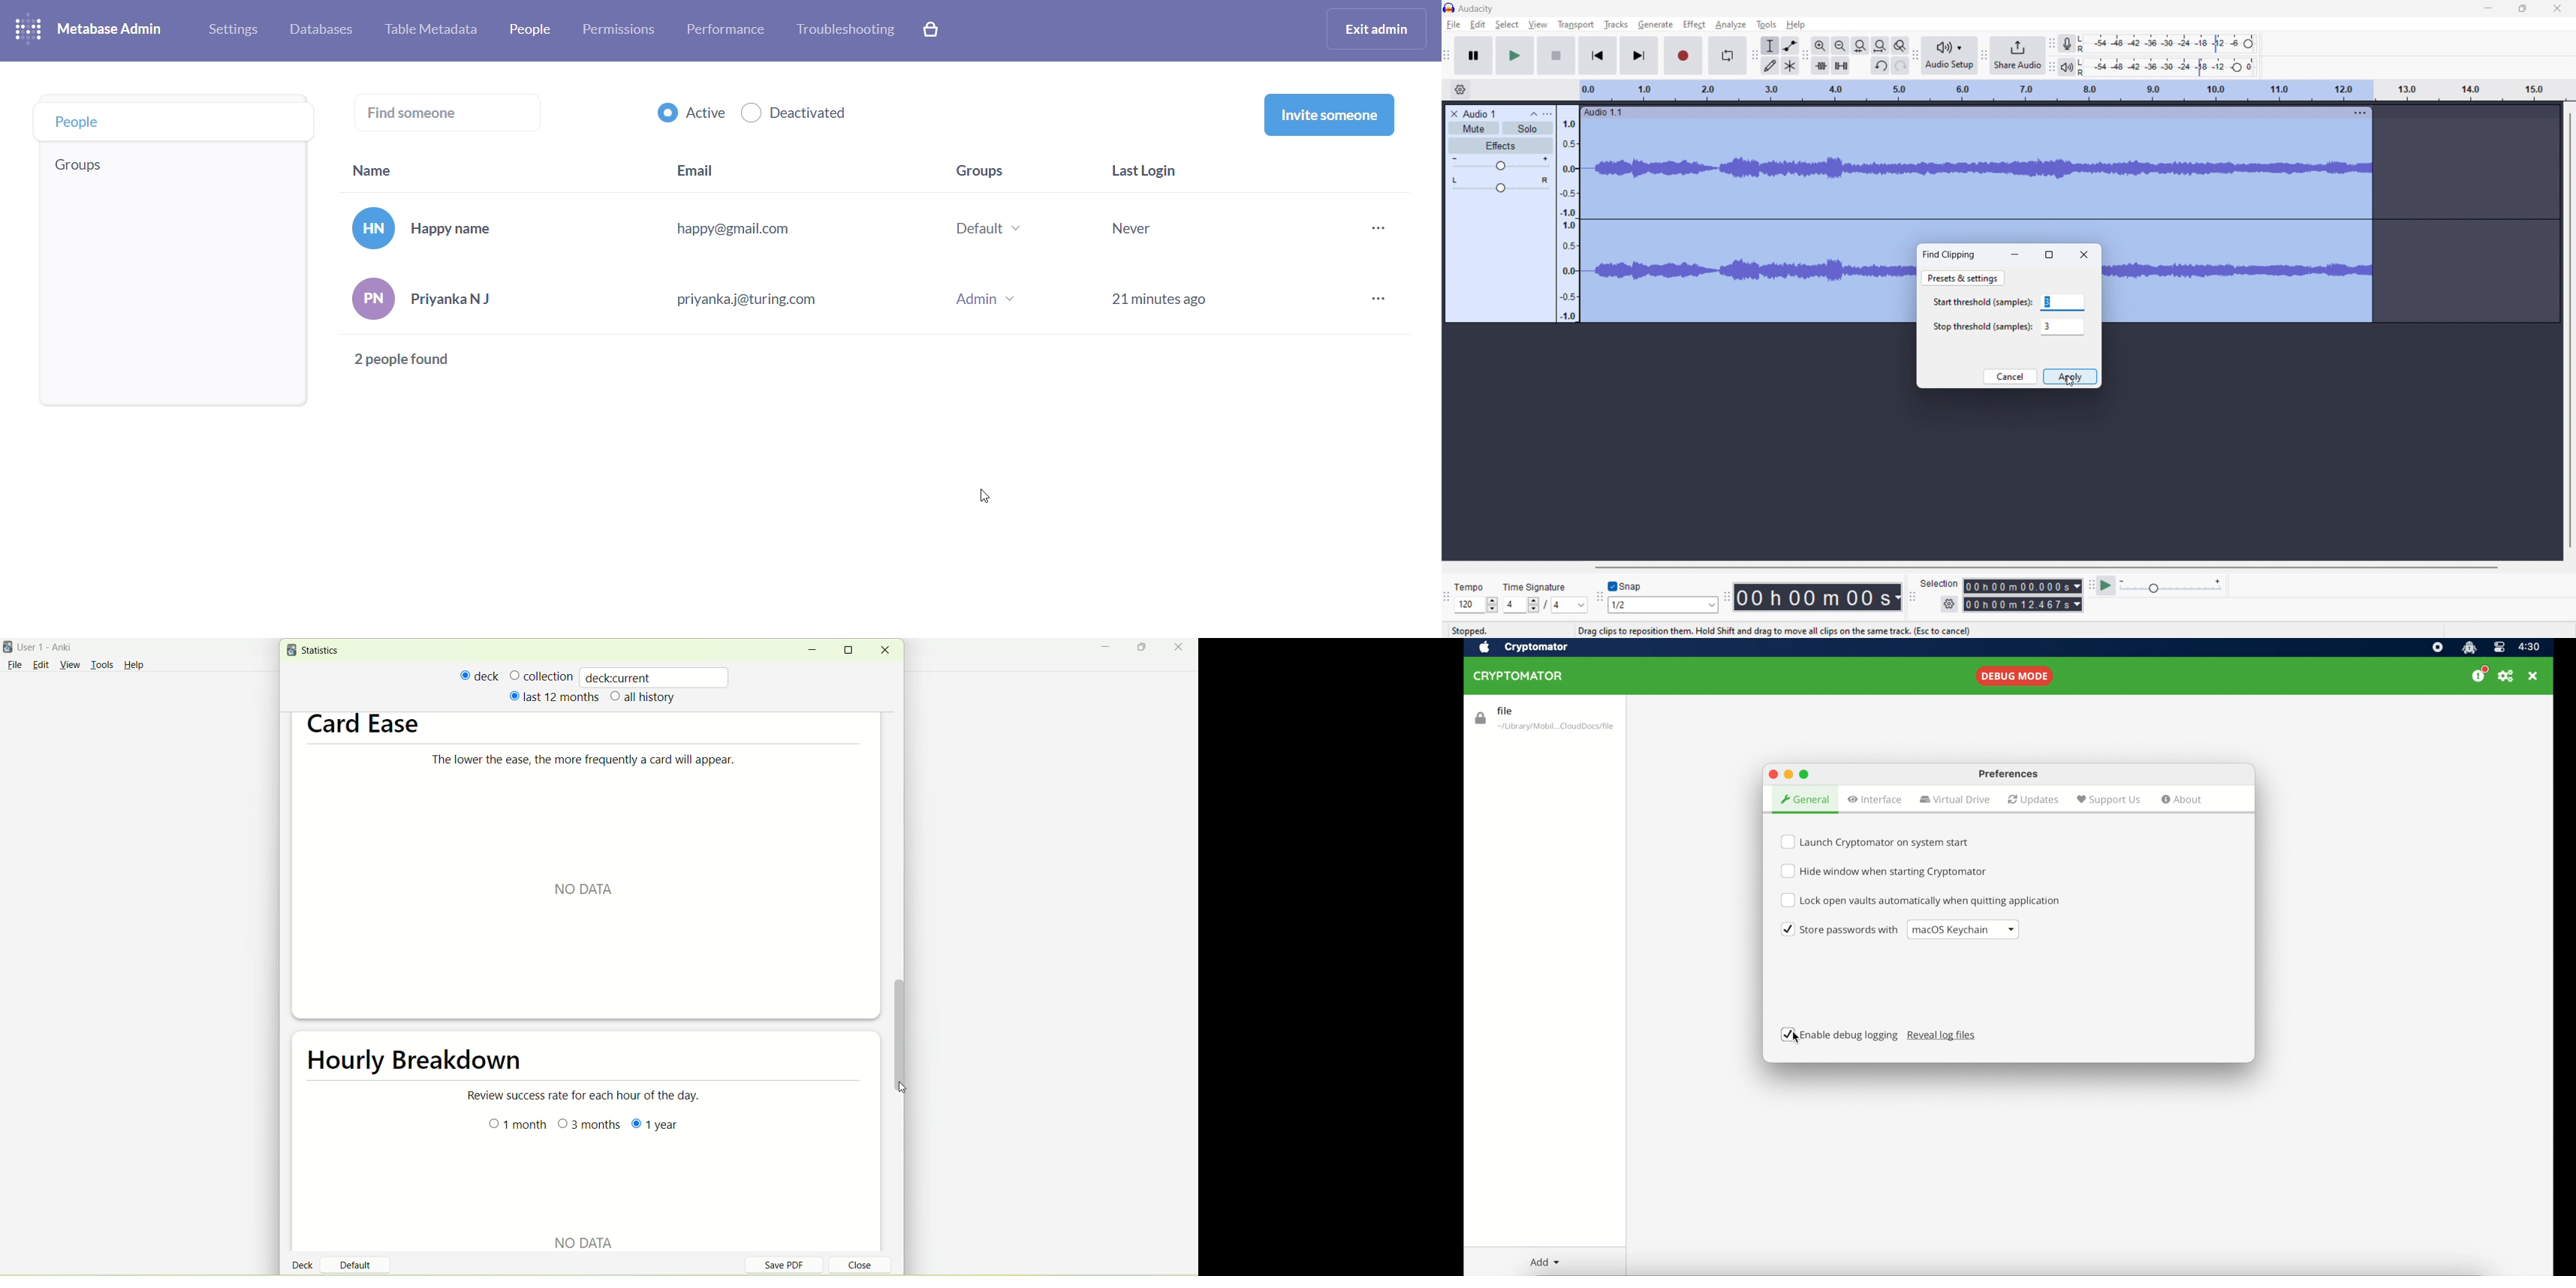 The height and width of the screenshot is (1288, 2576). Describe the element at coordinates (1599, 597) in the screenshot. I see `snapping toolbar` at that location.